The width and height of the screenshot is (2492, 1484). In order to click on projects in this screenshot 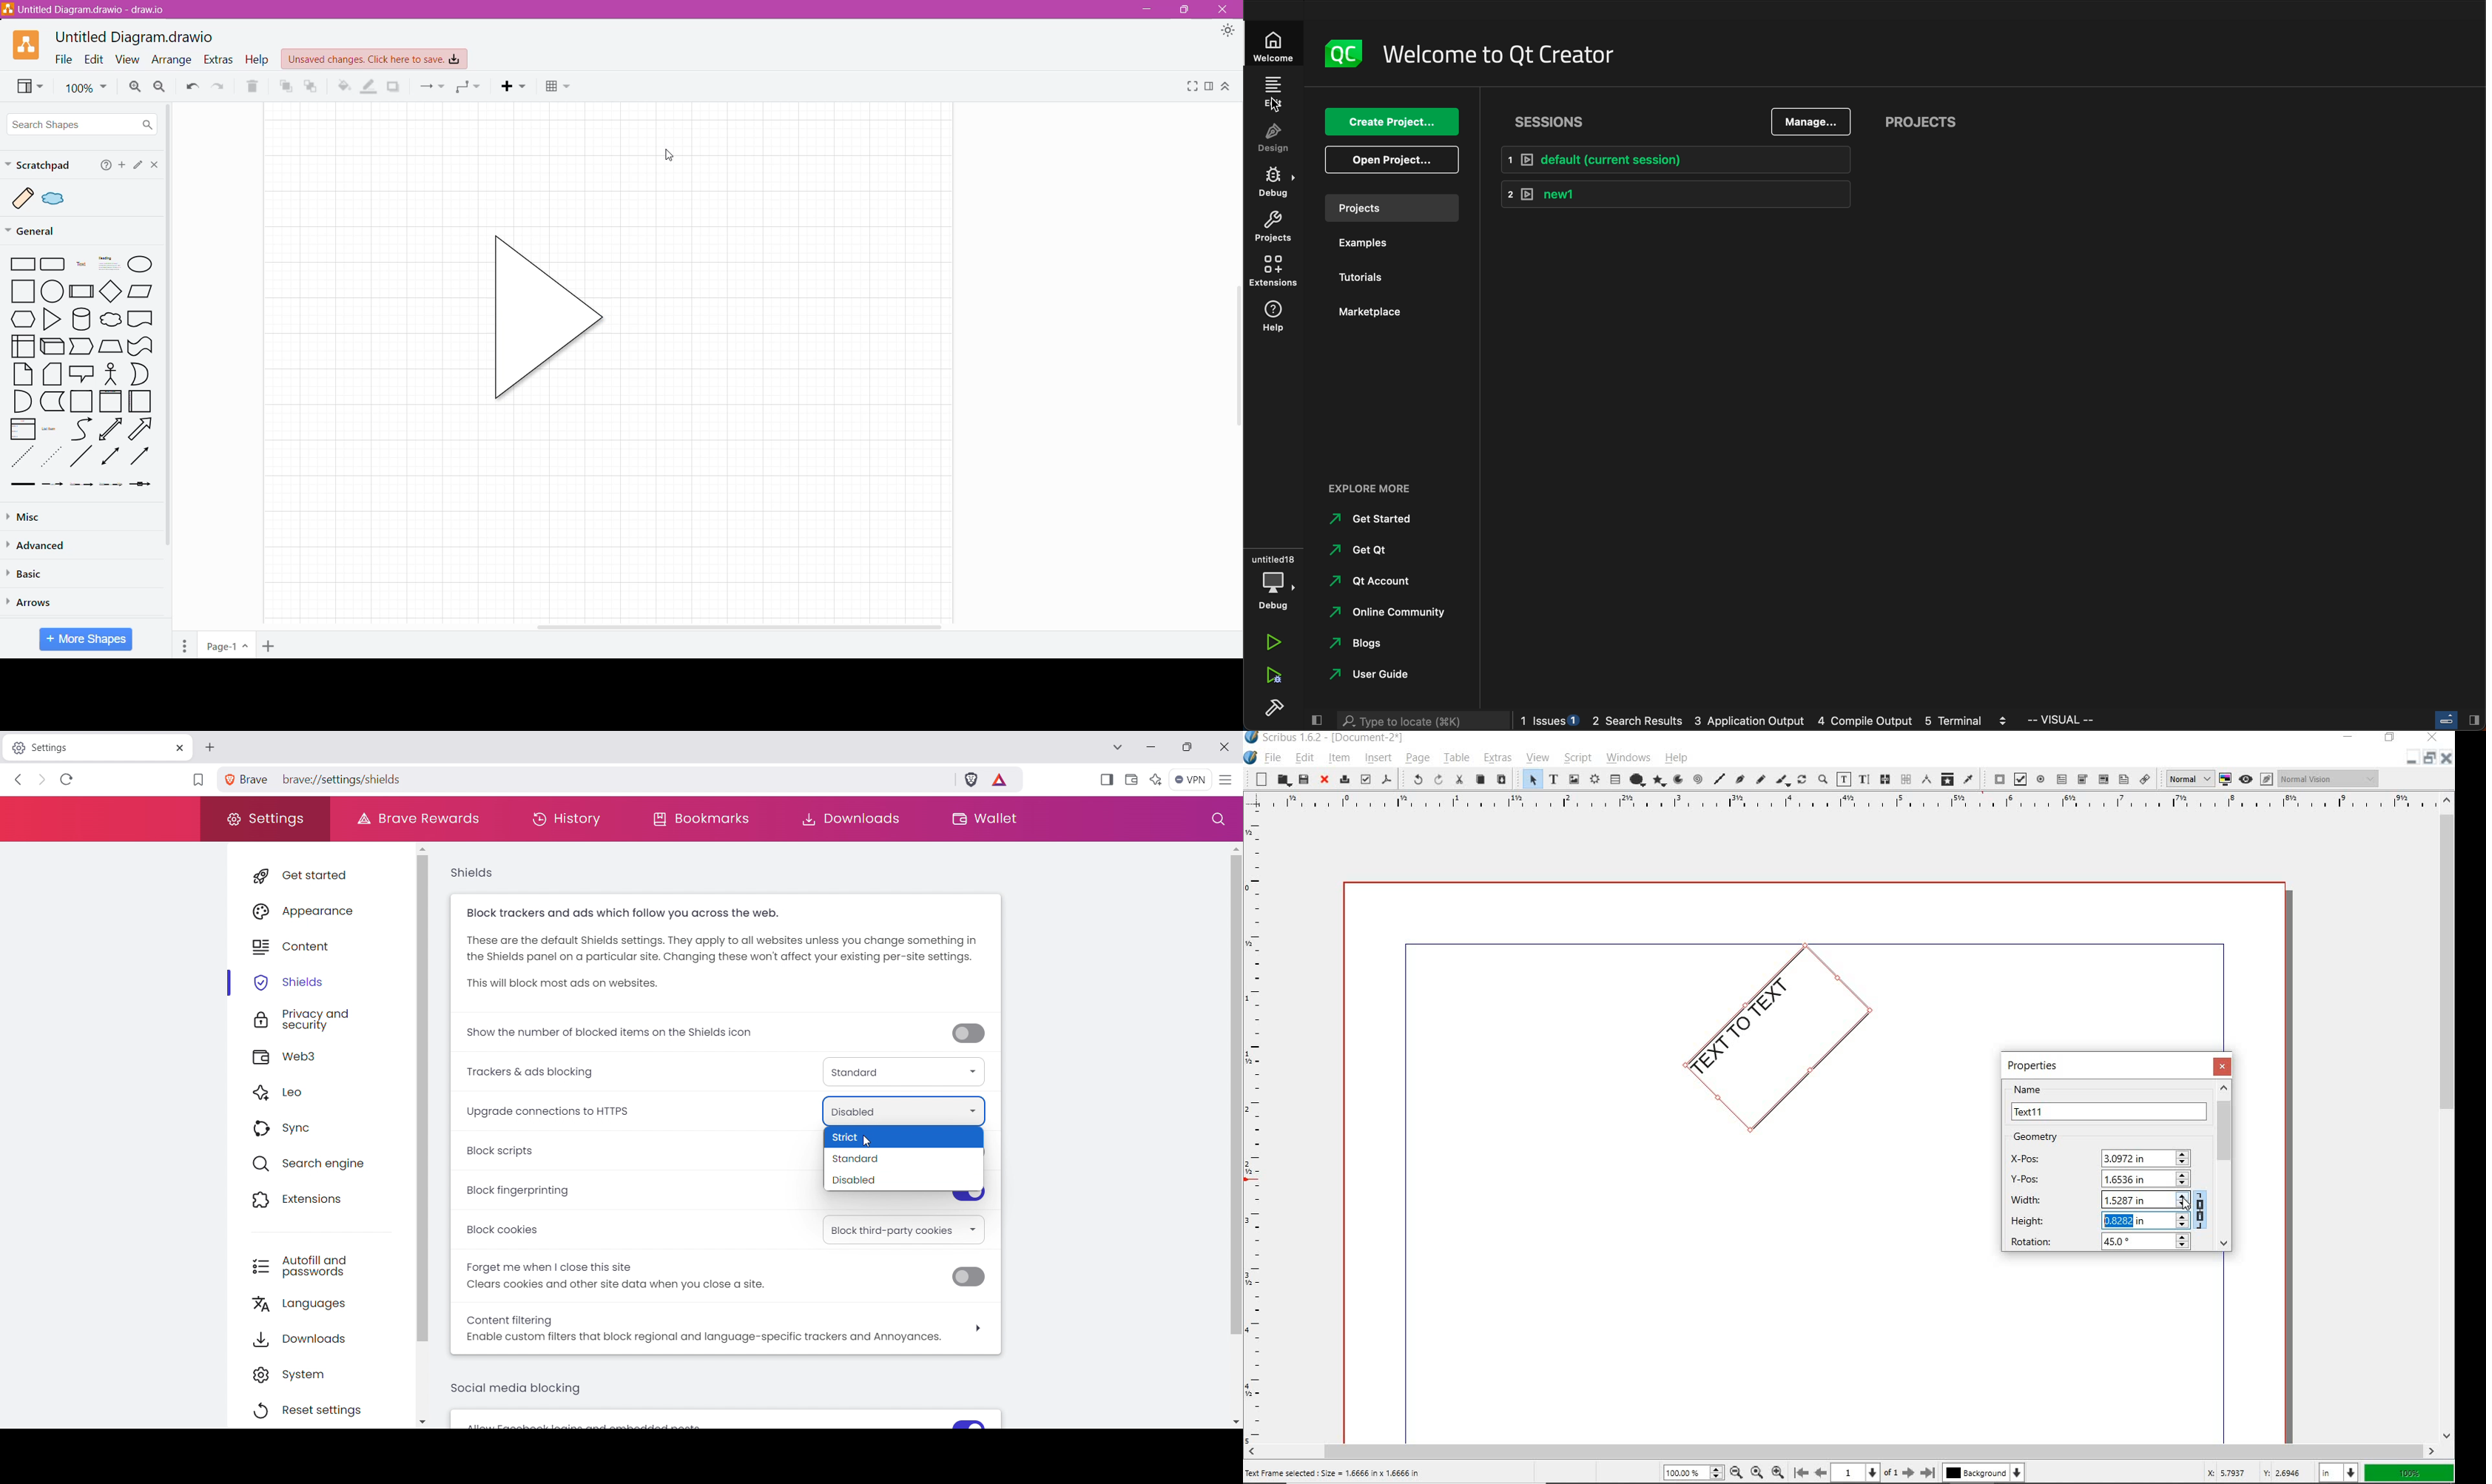, I will do `click(1921, 121)`.